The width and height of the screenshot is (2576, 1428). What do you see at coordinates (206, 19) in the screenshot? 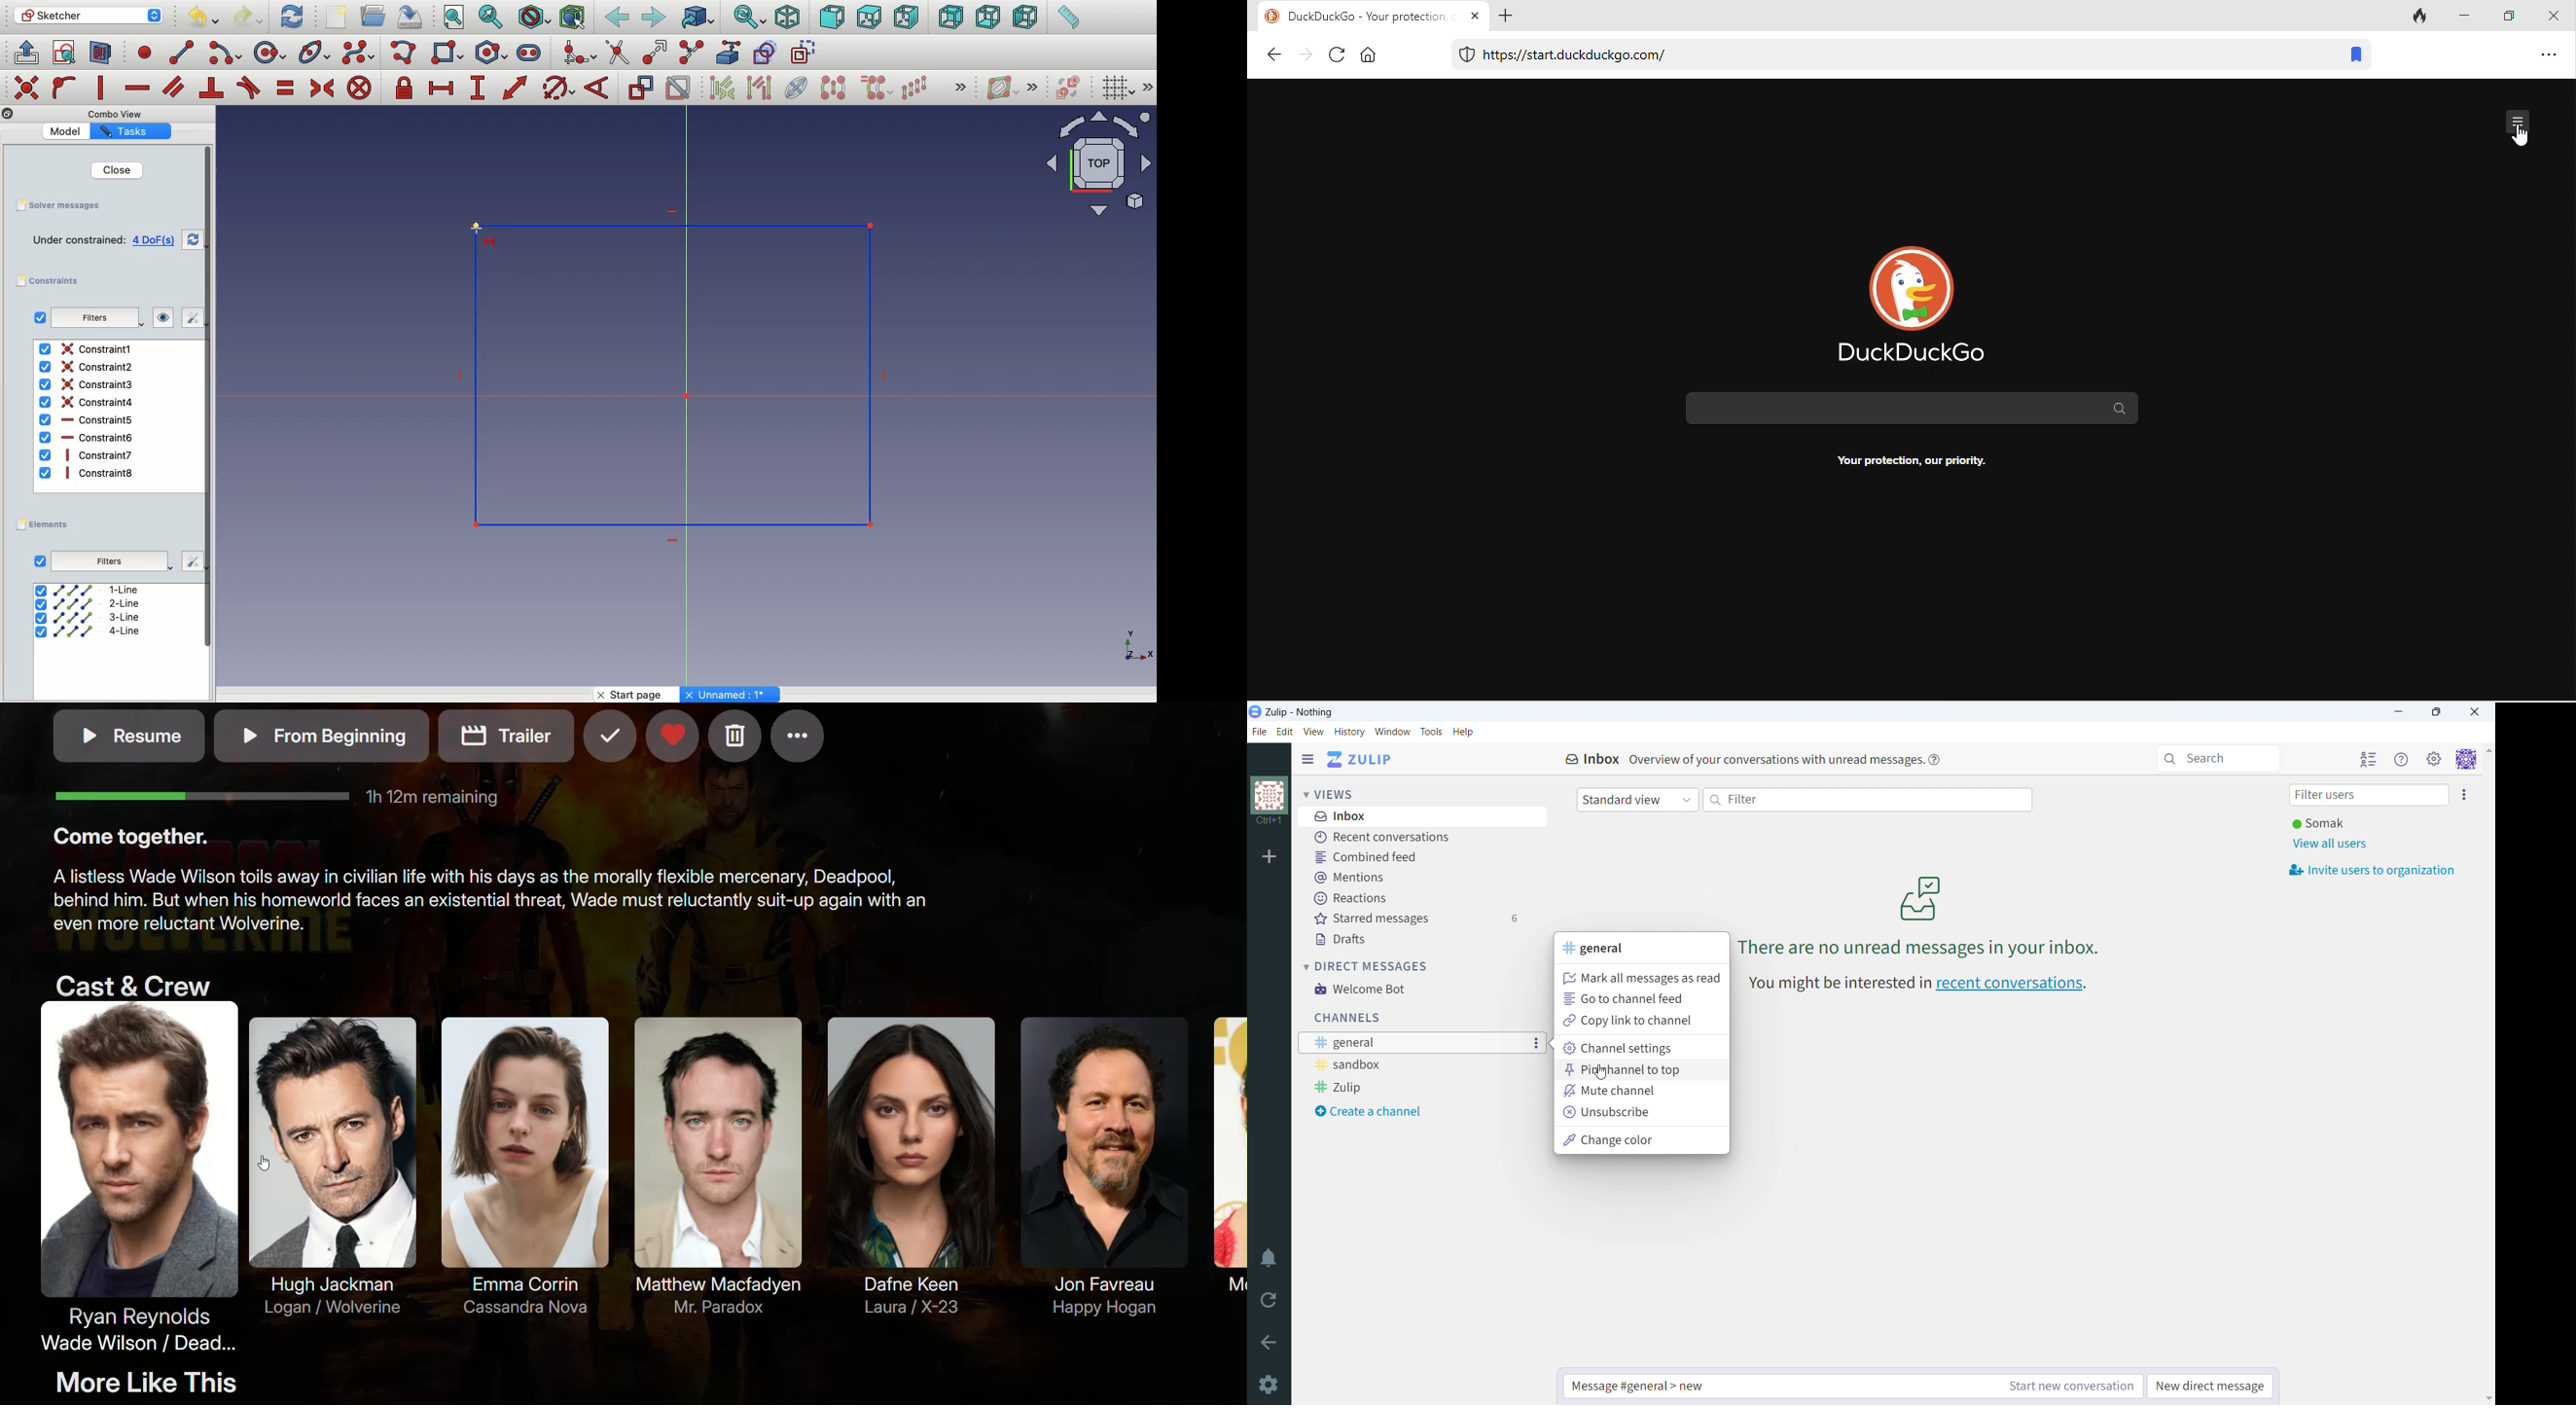
I see `Undo` at bounding box center [206, 19].